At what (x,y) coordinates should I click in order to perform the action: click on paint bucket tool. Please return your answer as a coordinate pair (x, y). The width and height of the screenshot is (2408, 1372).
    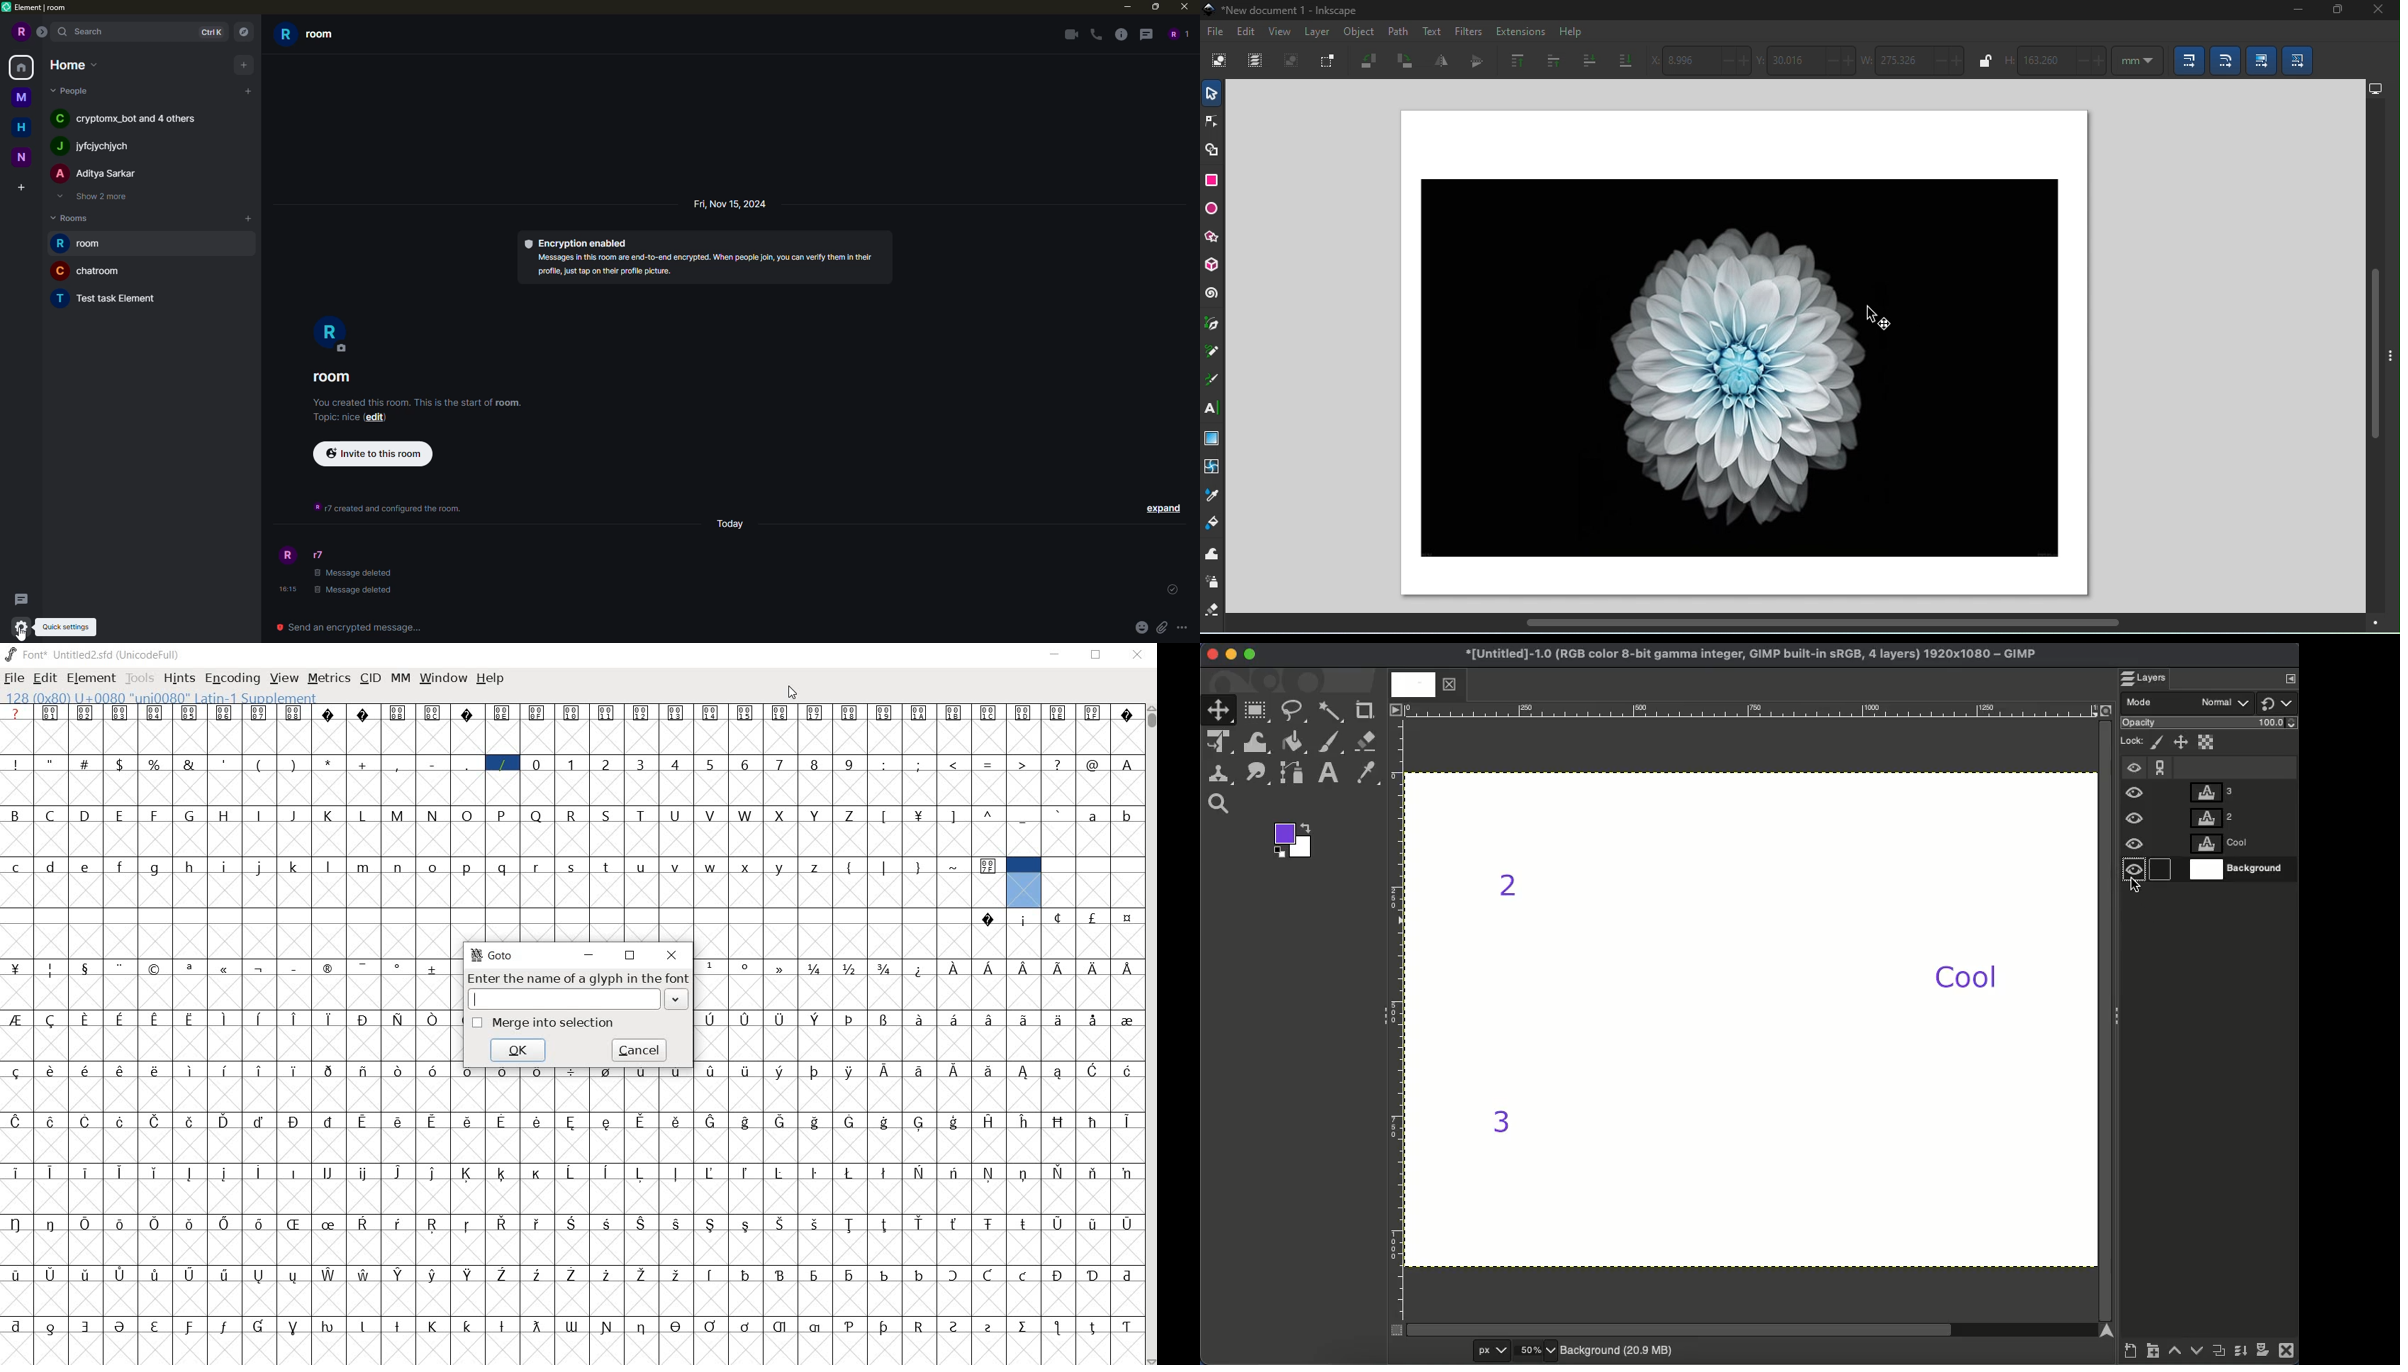
    Looking at the image, I should click on (1213, 524).